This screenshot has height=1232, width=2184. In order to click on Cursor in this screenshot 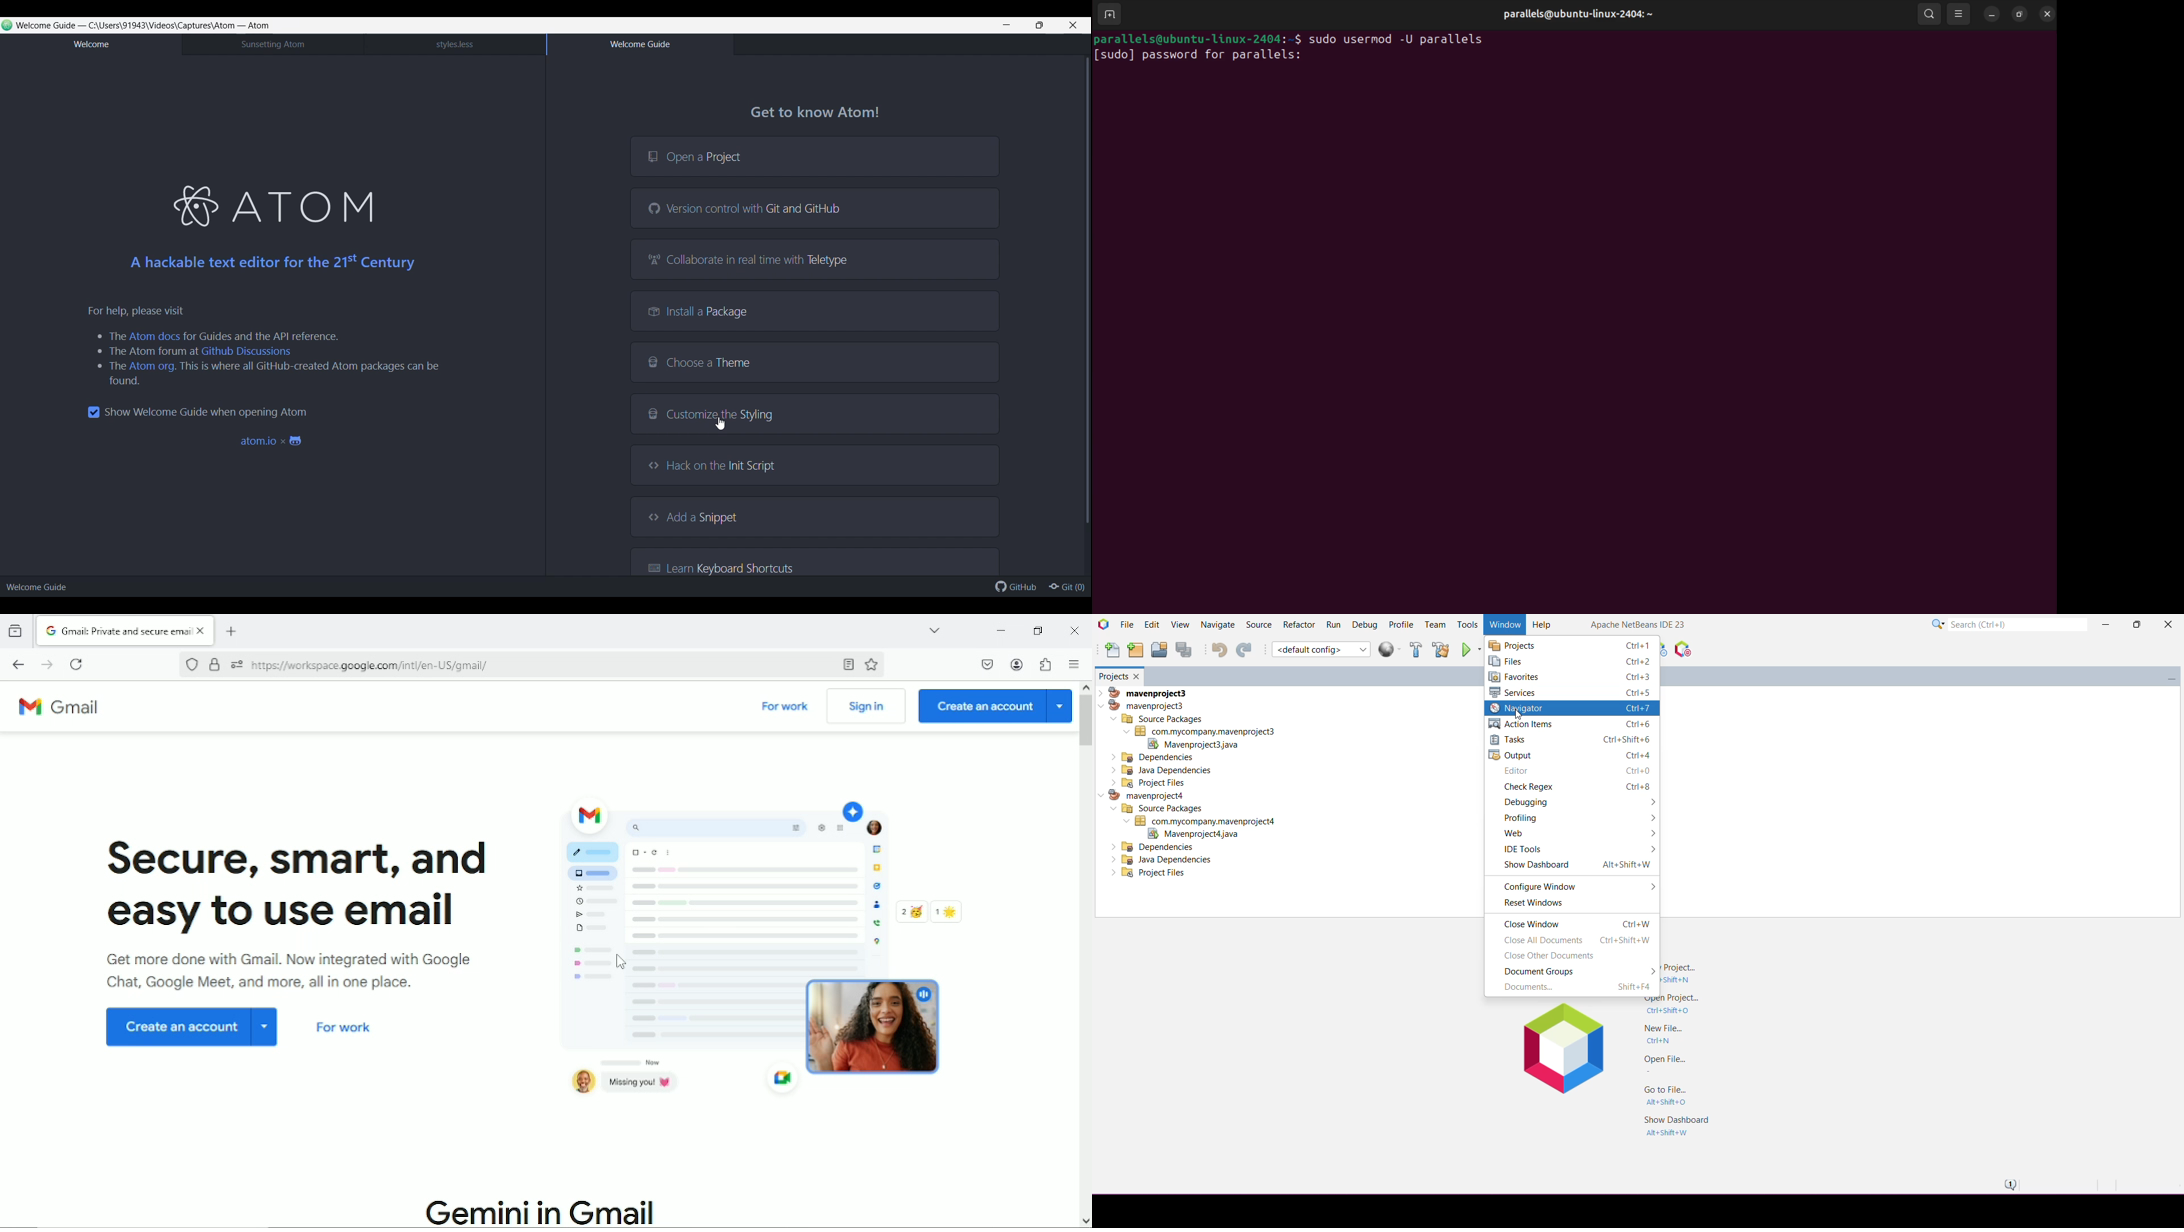, I will do `click(625, 964)`.